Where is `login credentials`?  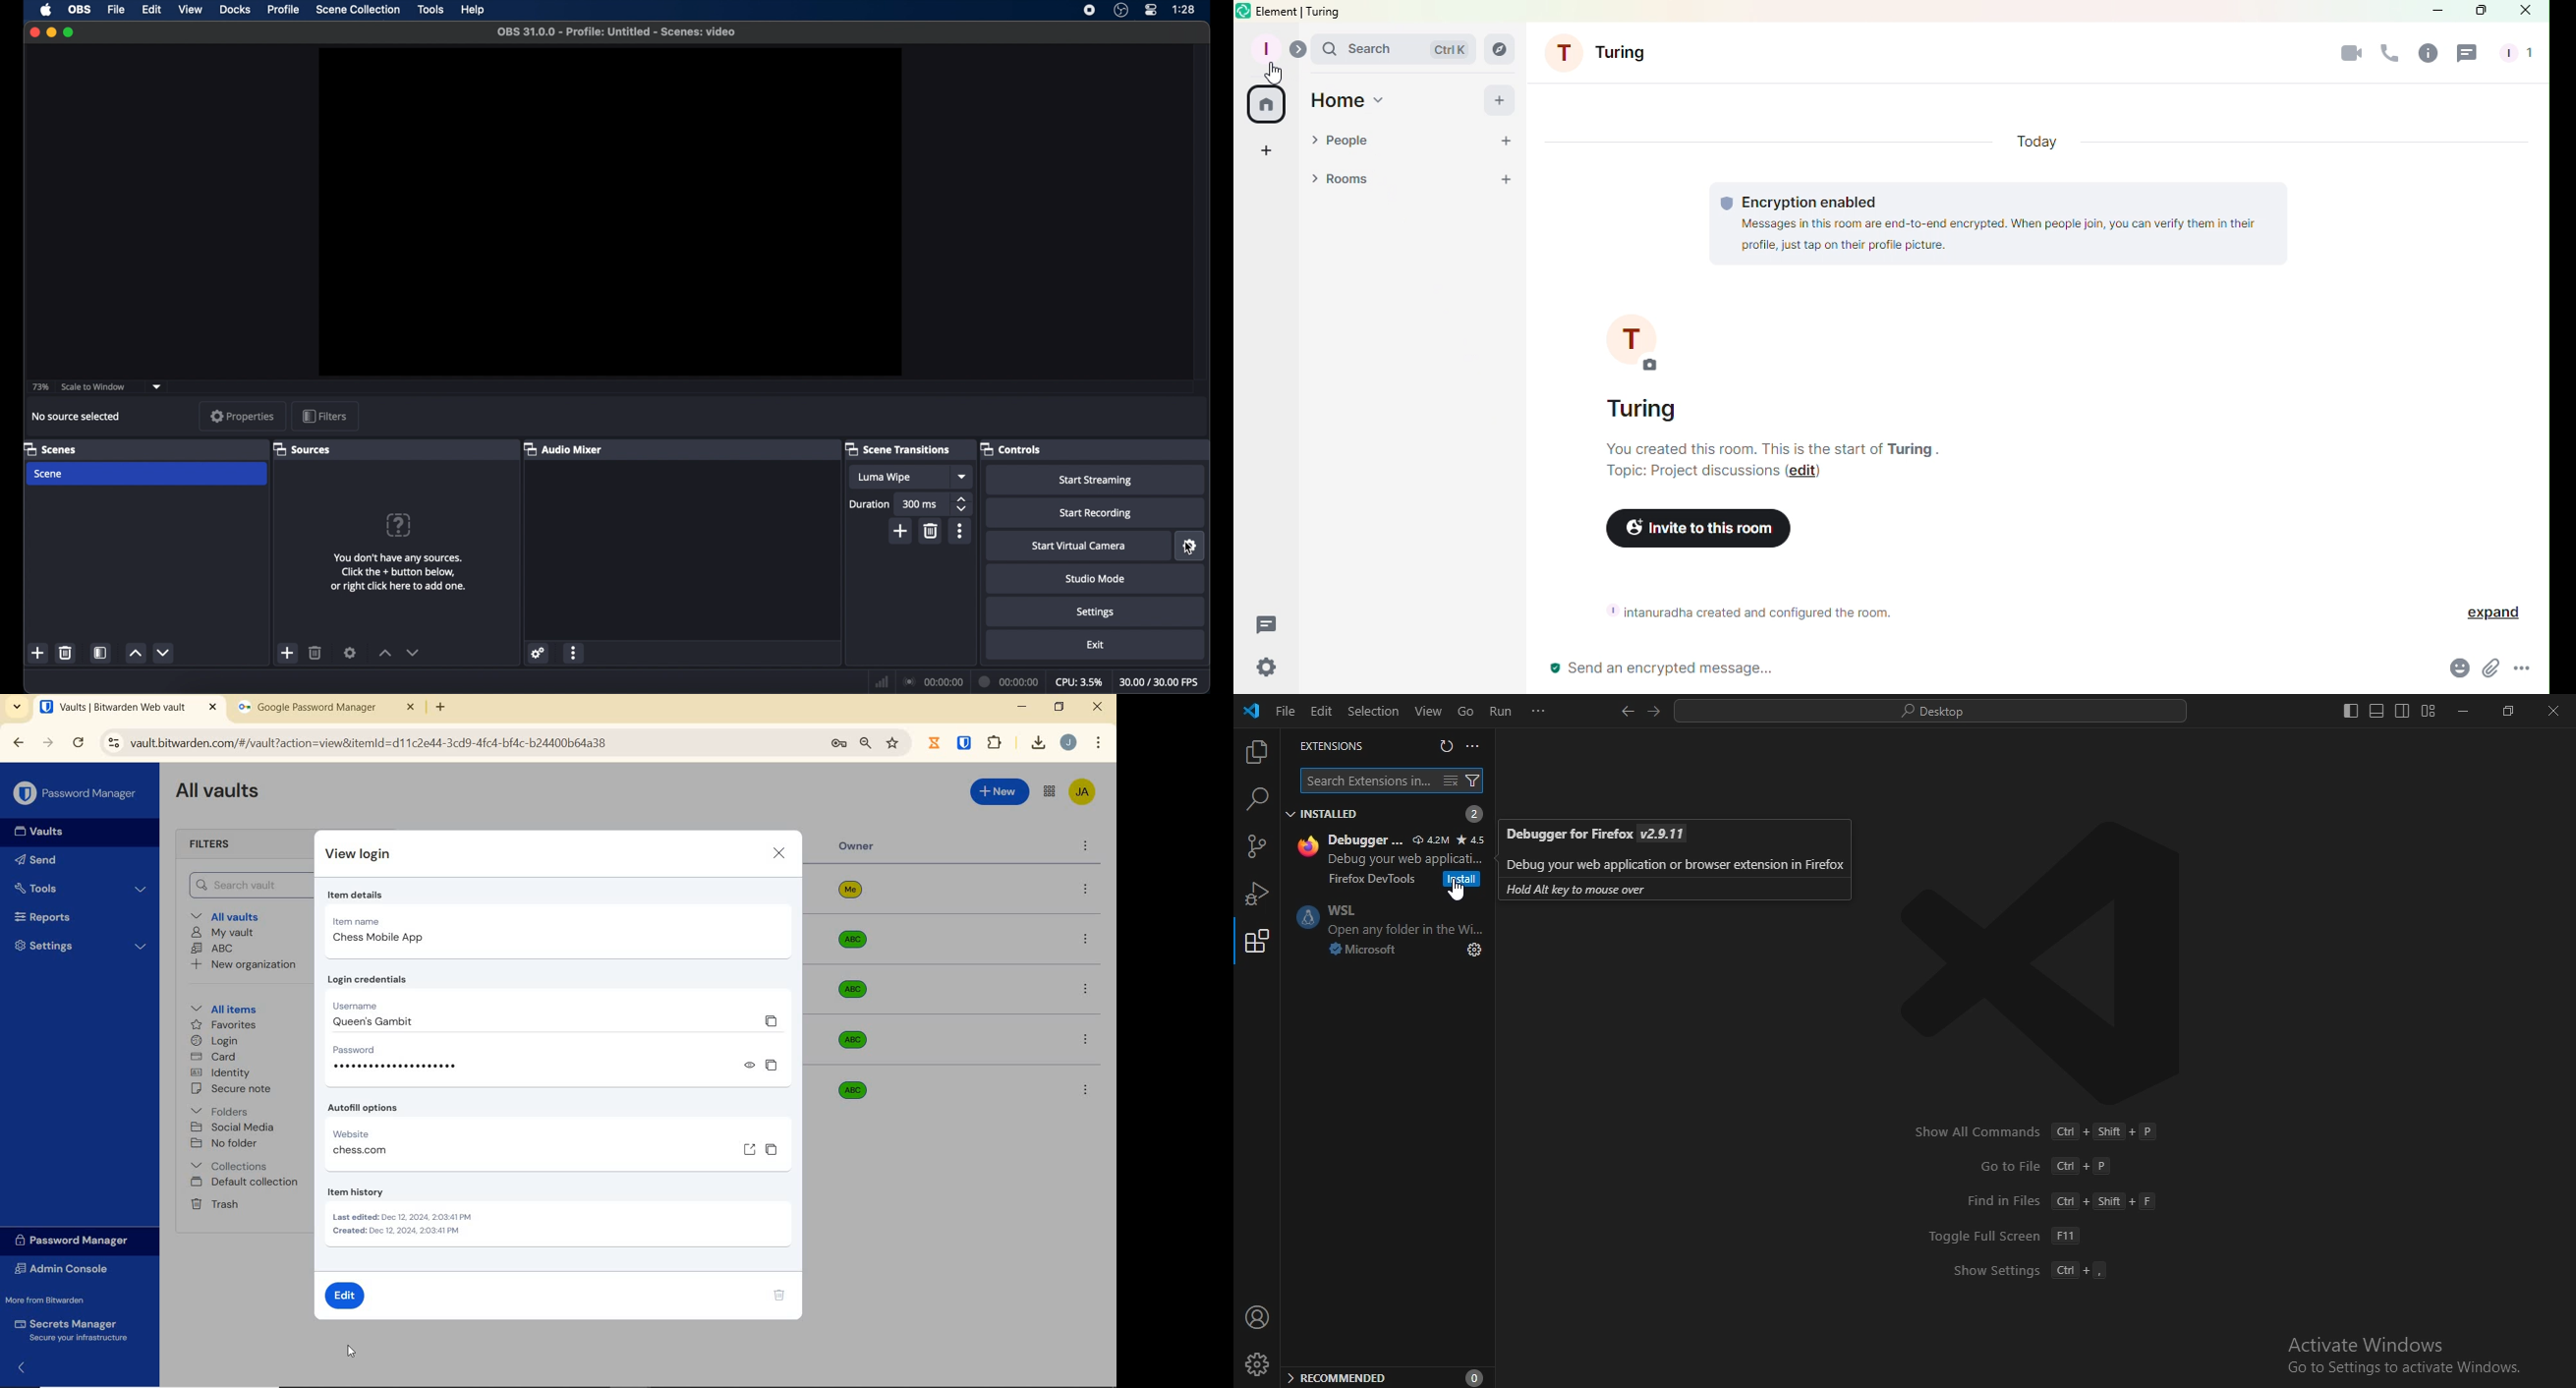 login credentials is located at coordinates (373, 979).